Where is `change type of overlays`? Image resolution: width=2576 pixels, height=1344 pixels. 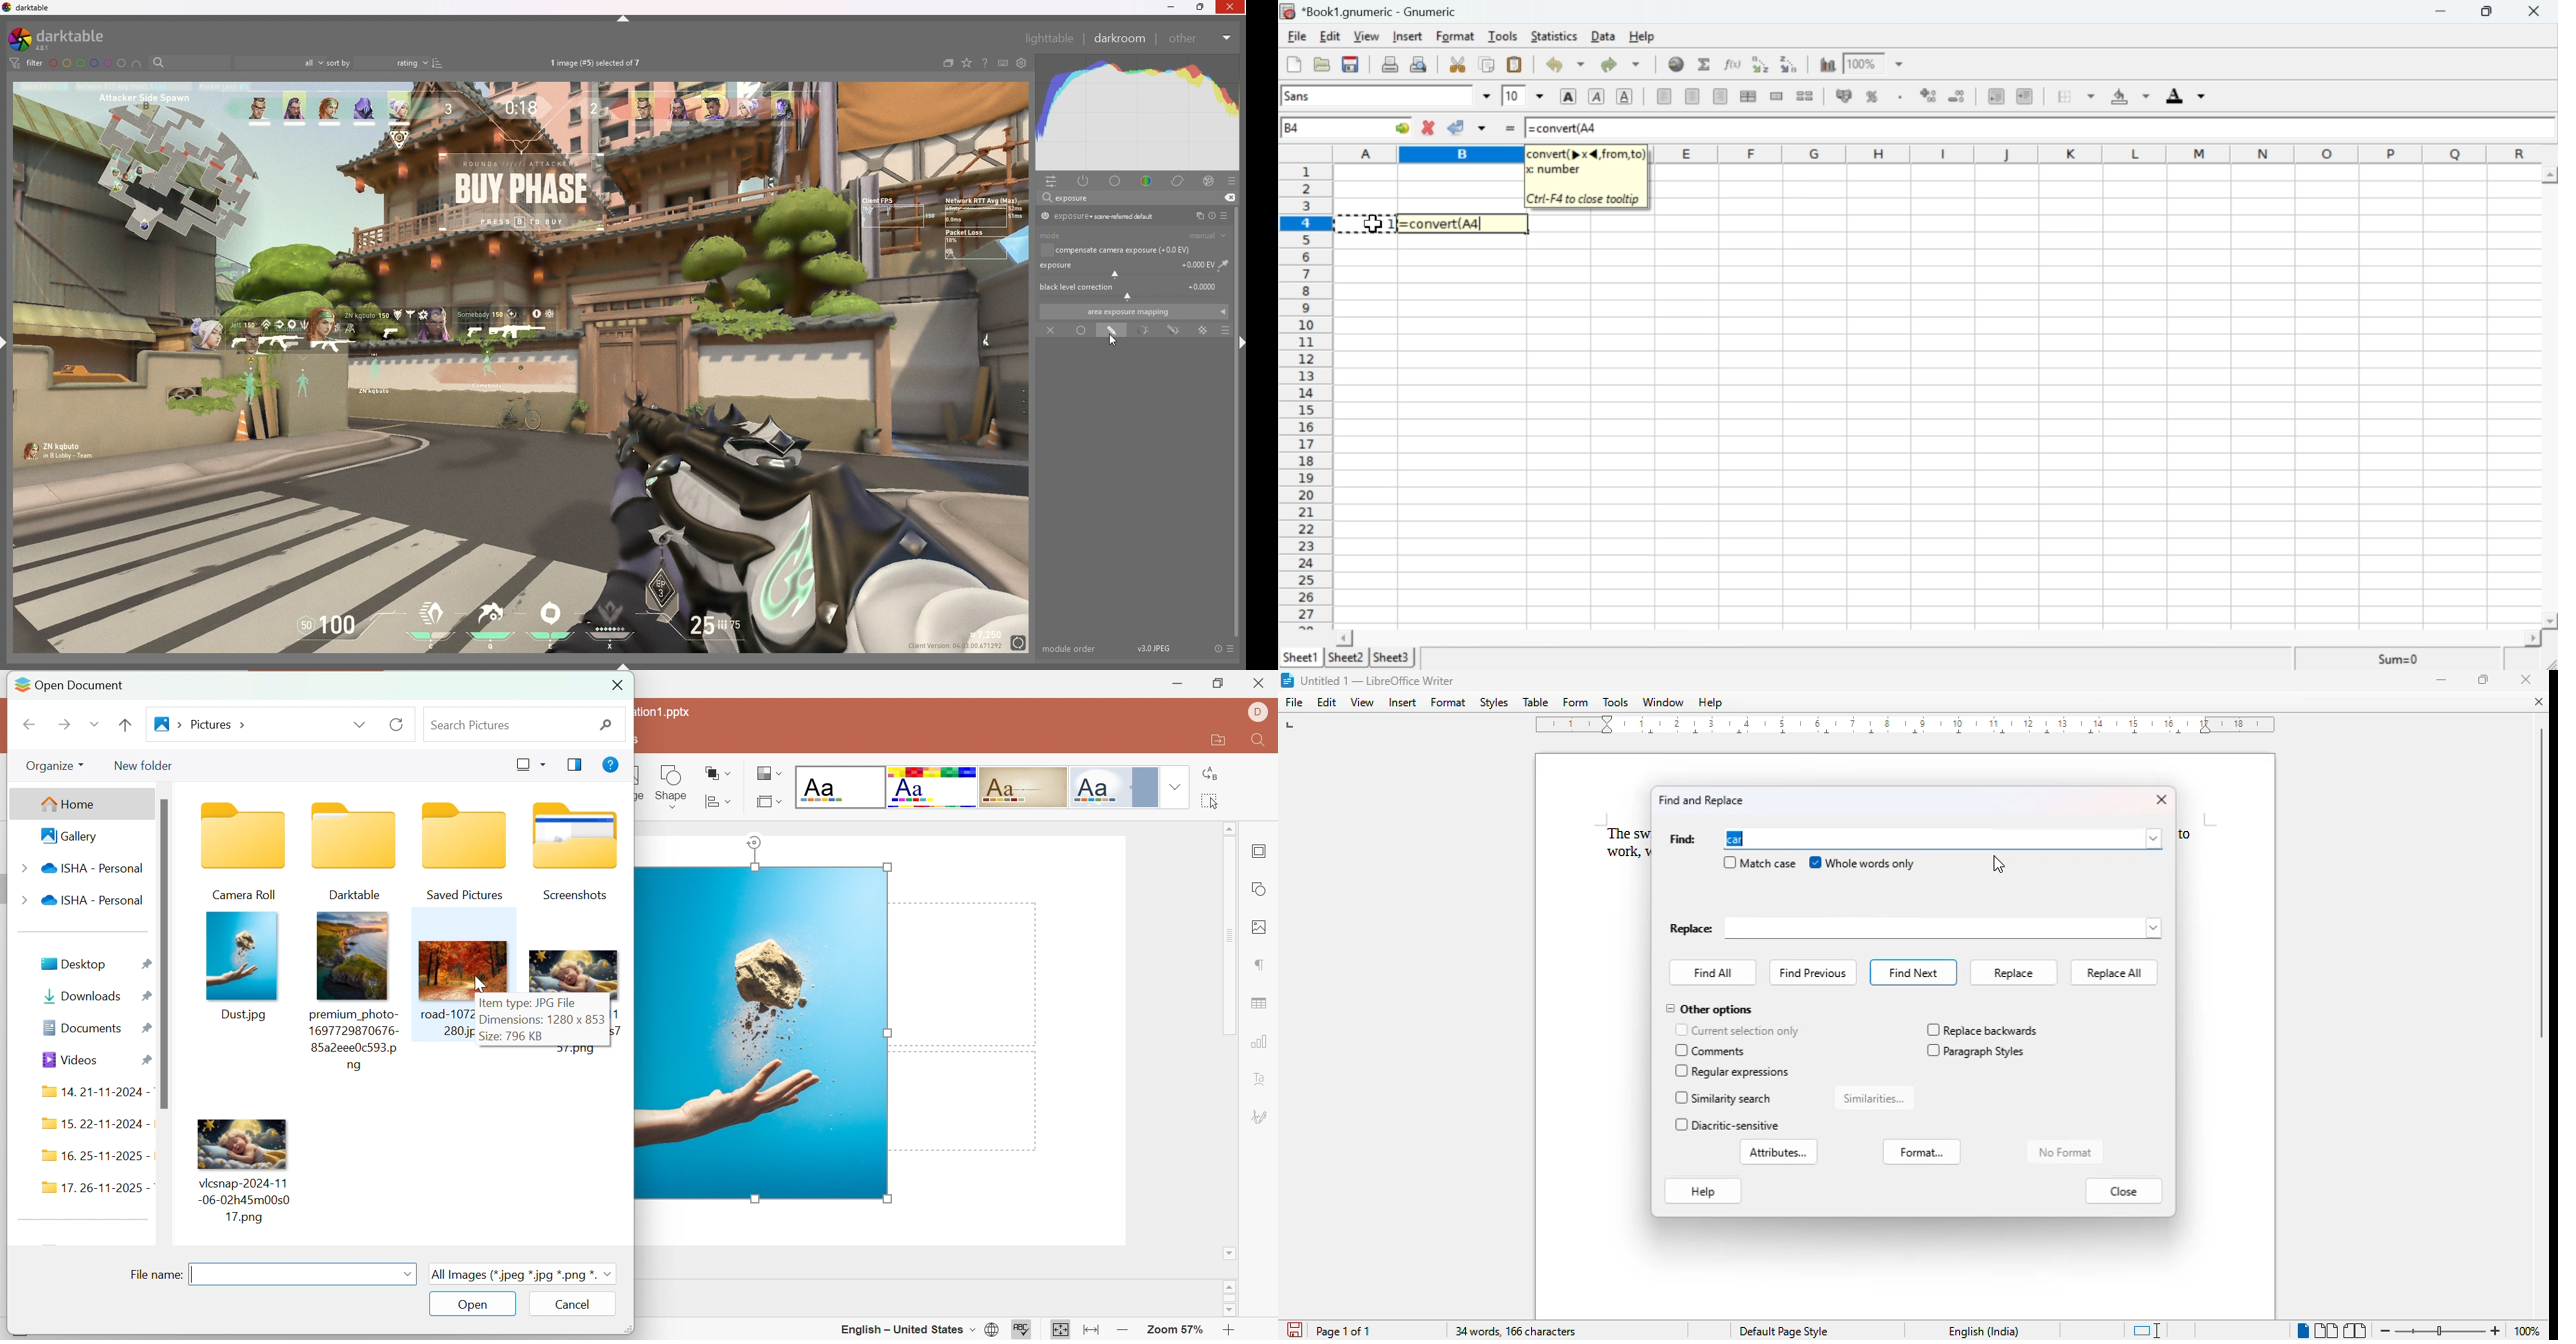
change type of overlays is located at coordinates (968, 63).